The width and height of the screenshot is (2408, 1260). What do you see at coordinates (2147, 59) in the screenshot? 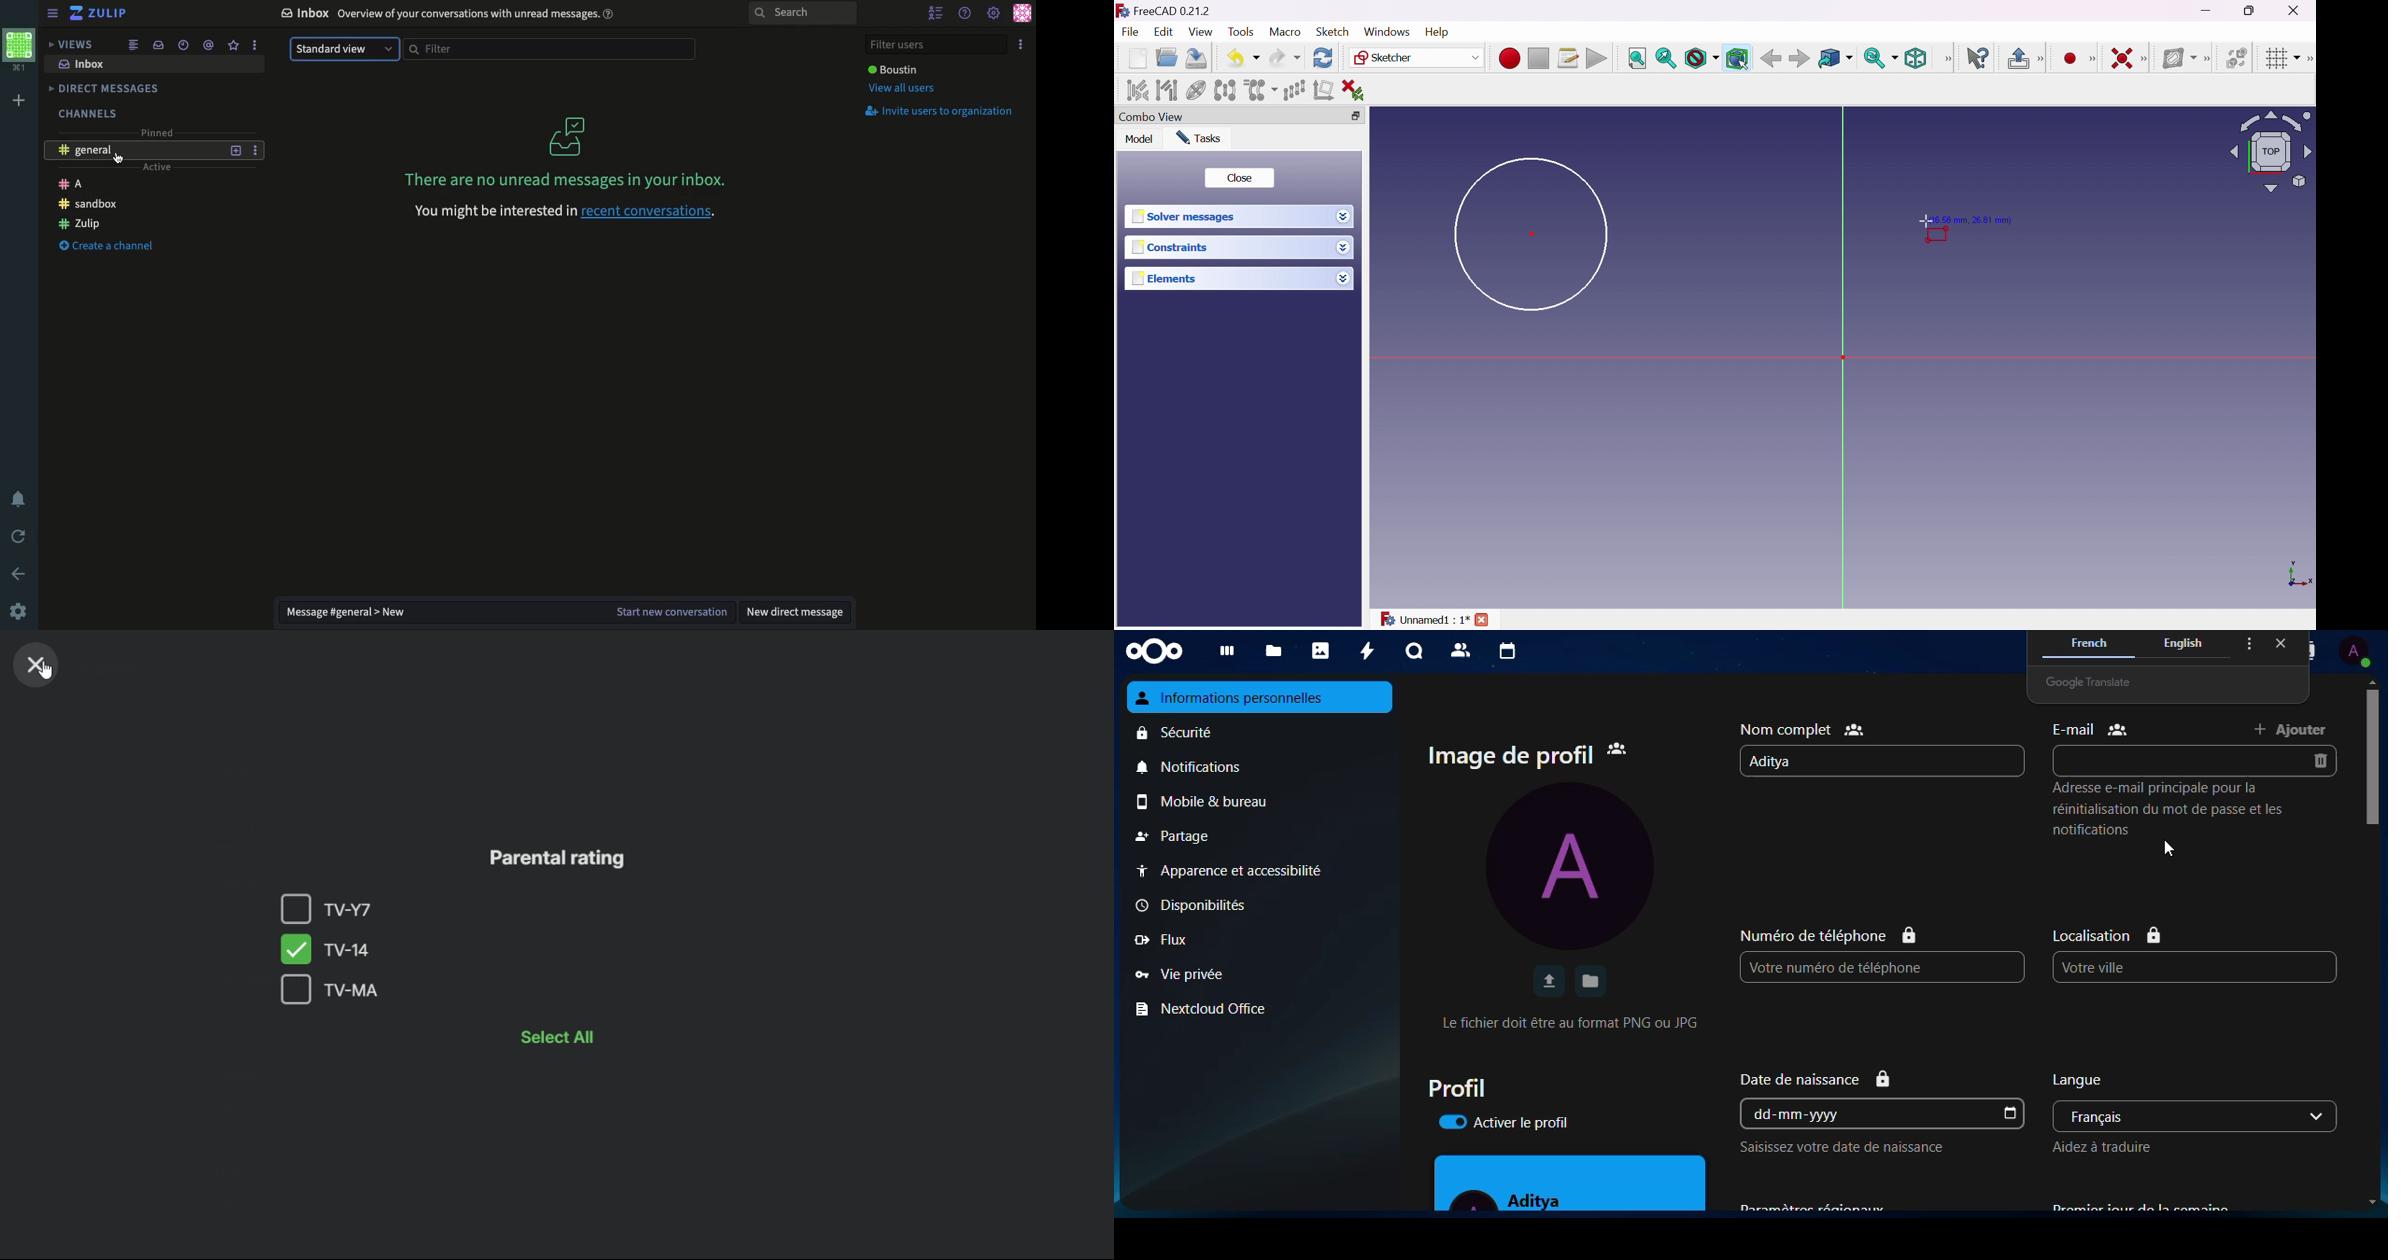
I see `[Sketcher constraints]` at bounding box center [2147, 59].